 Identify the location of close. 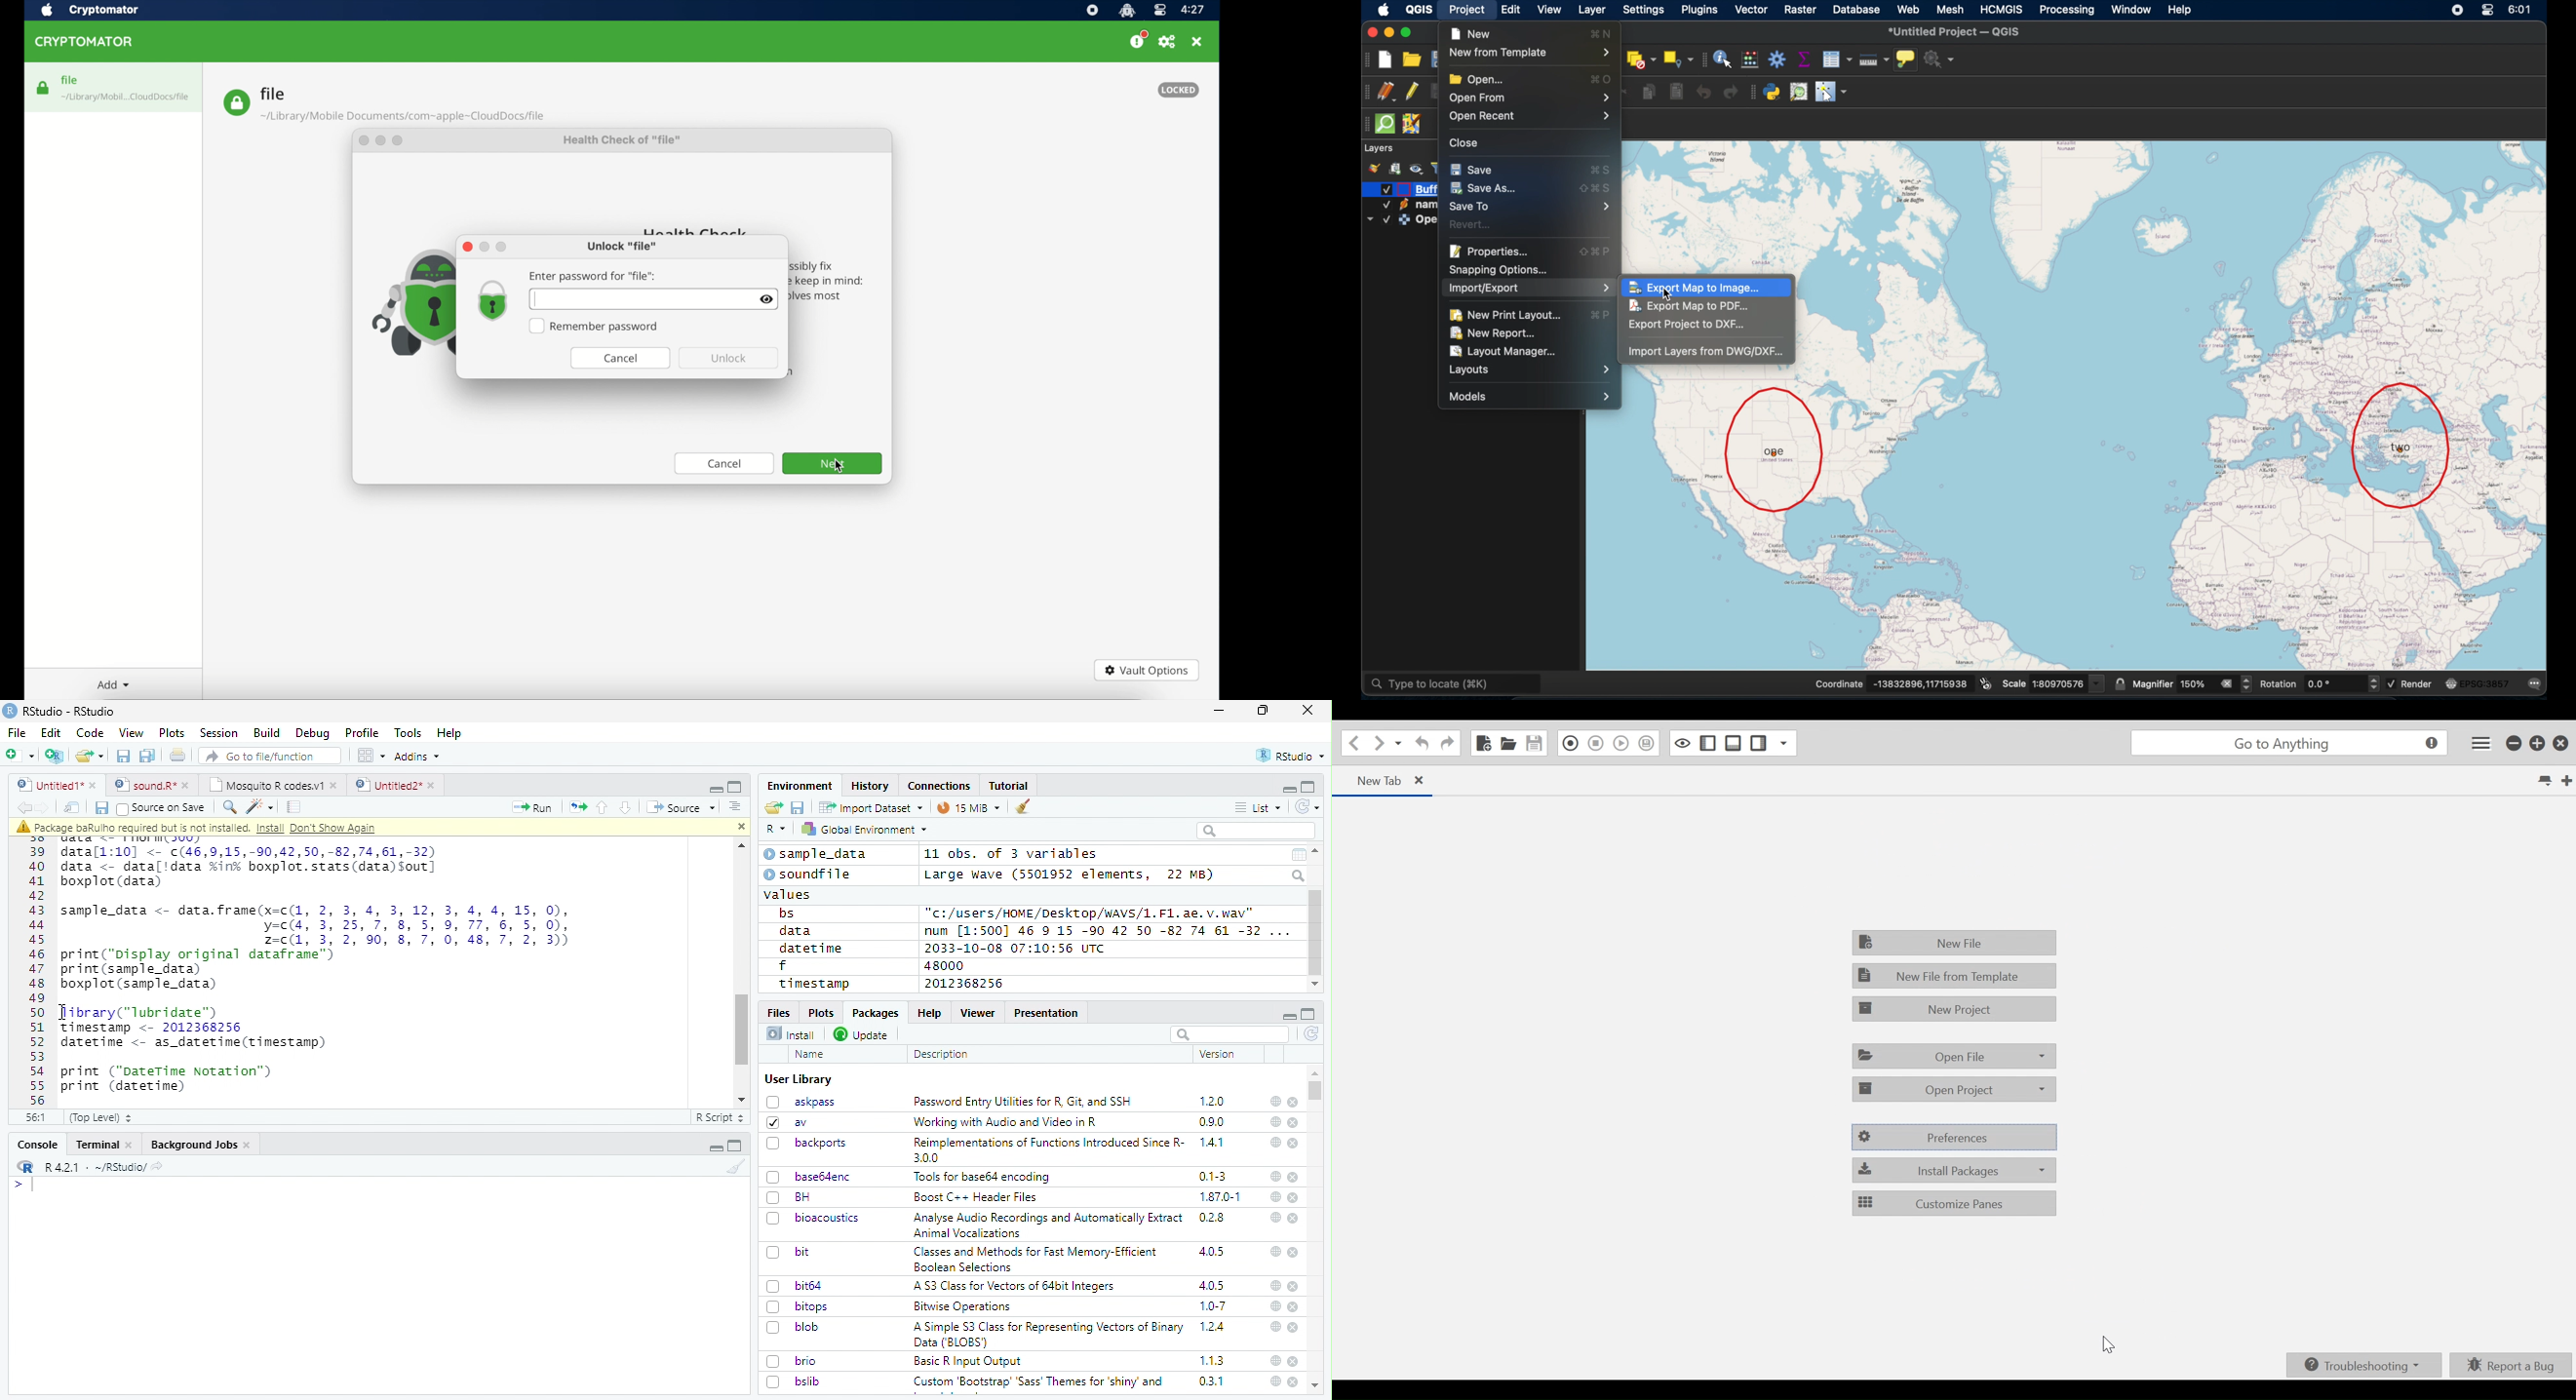
(1295, 1328).